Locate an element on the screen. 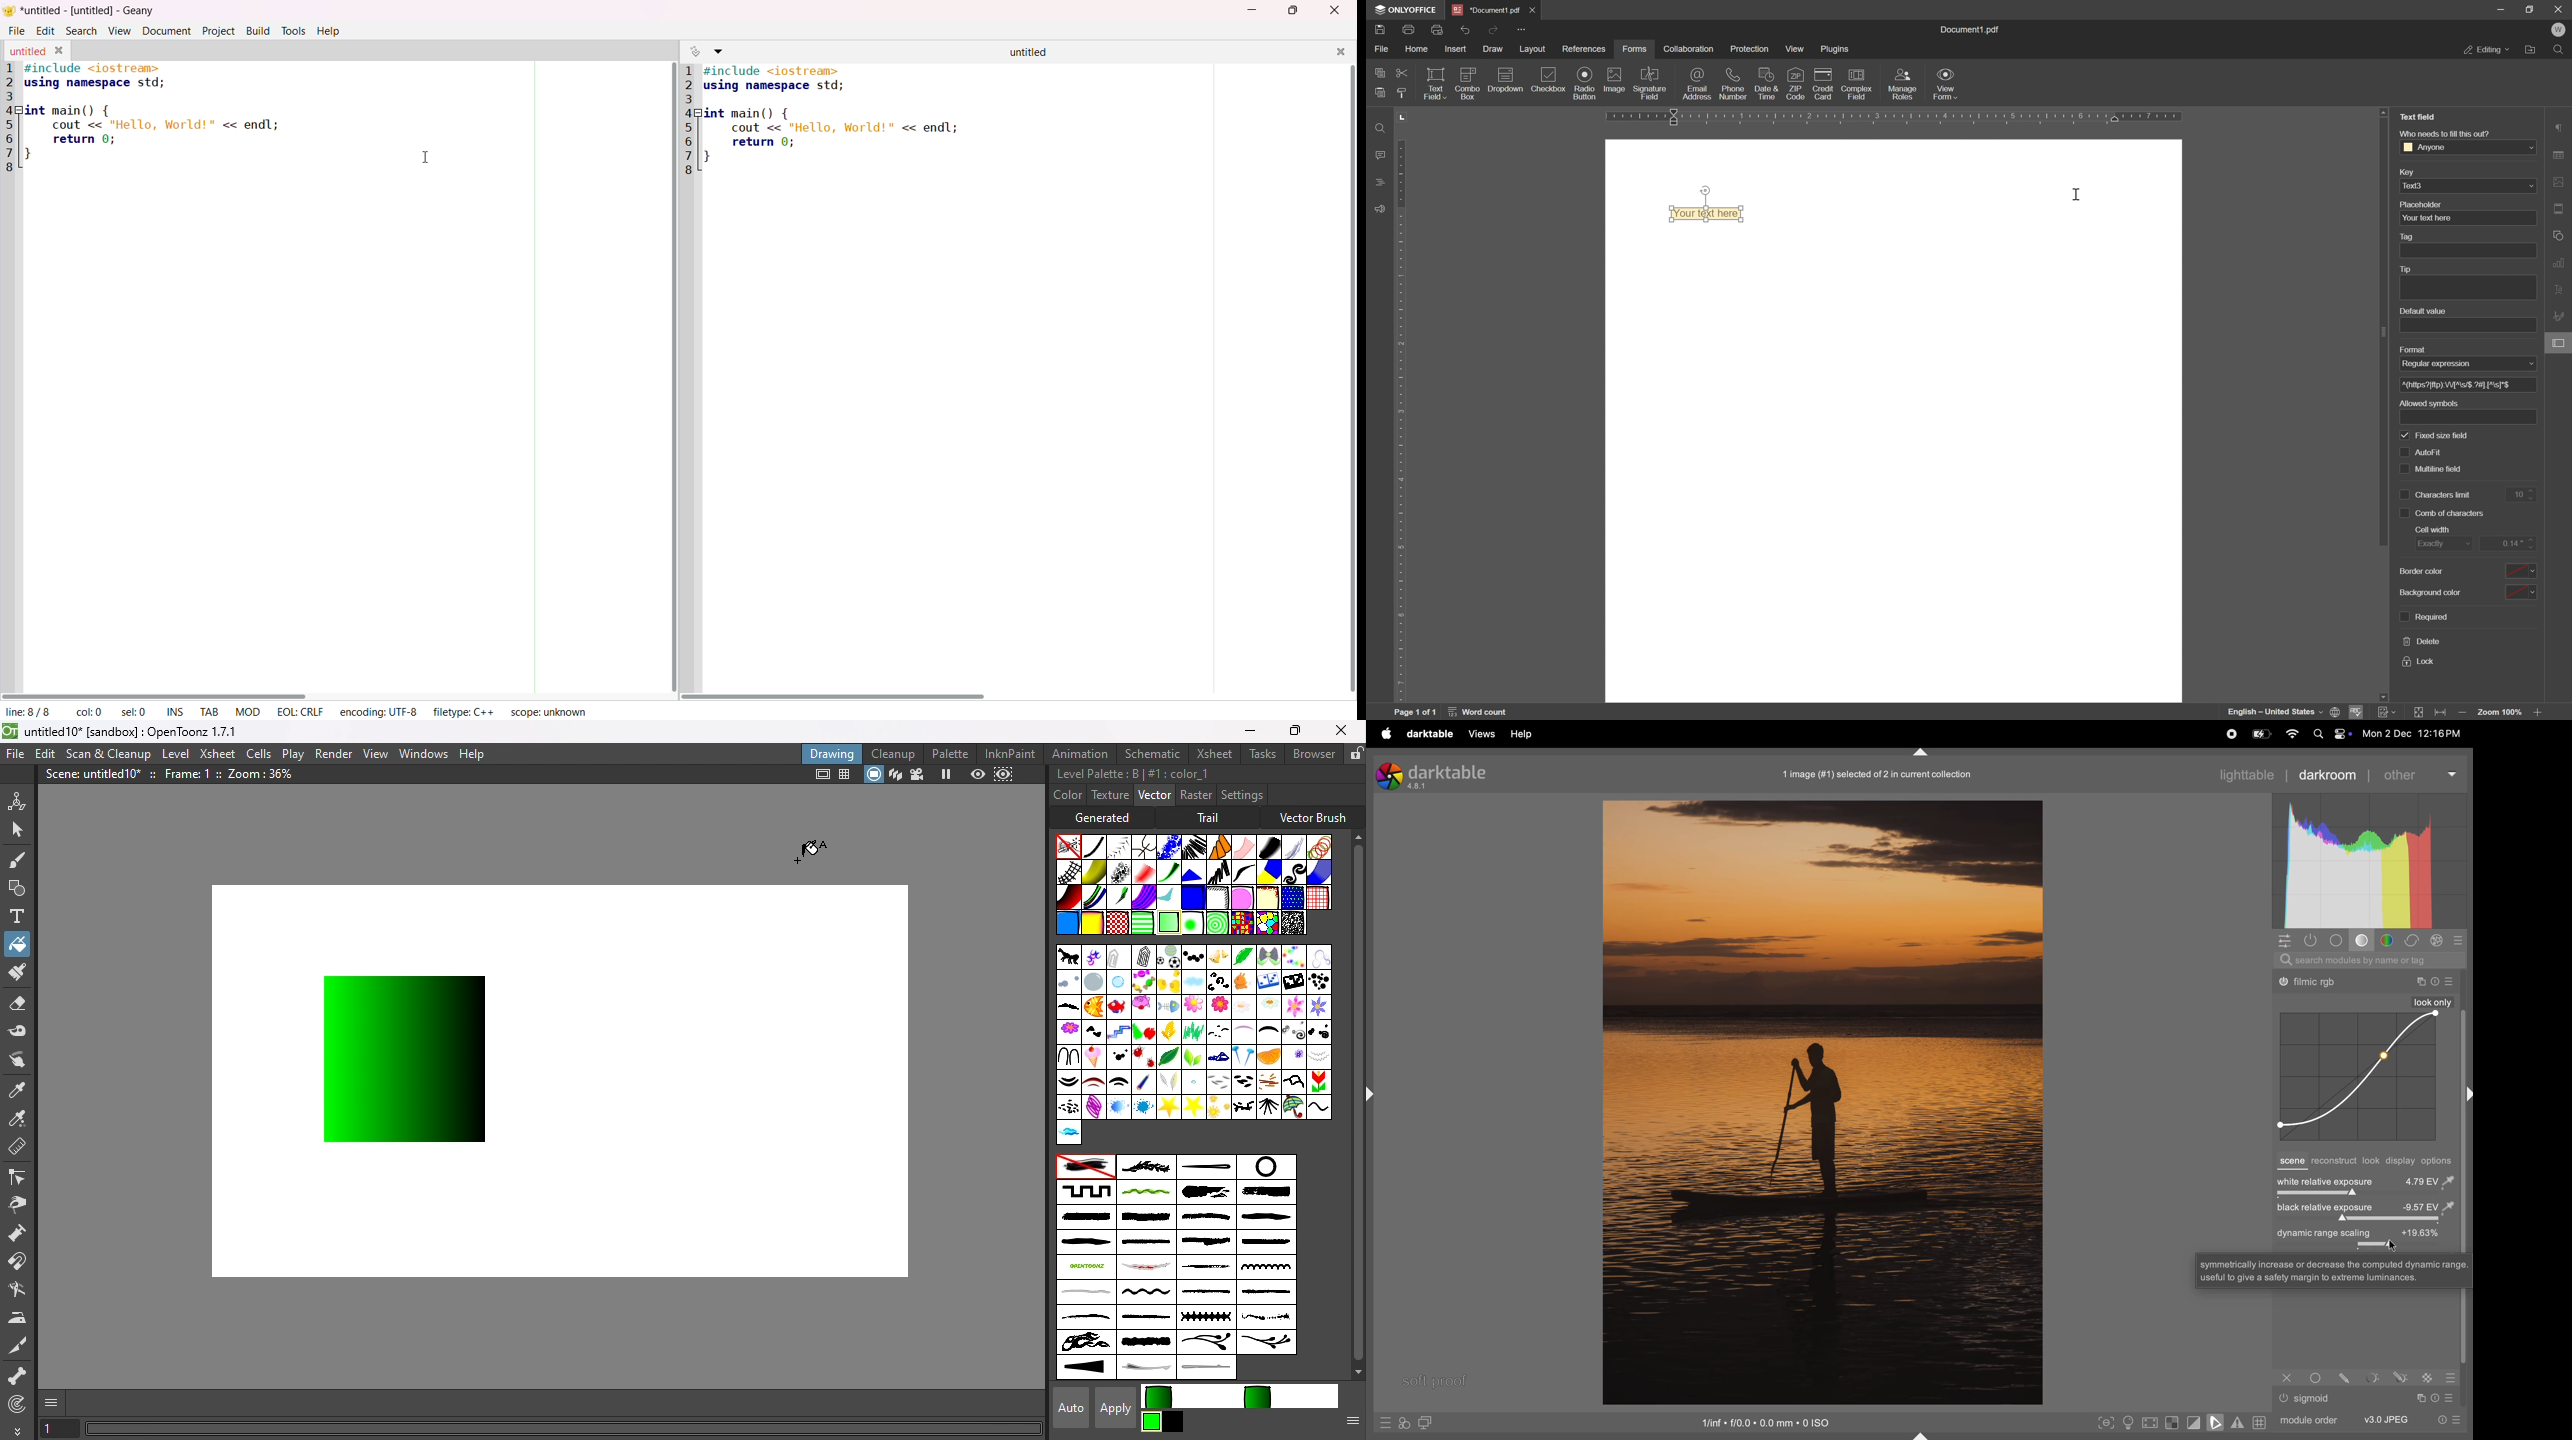 This screenshot has height=1456, width=2576. Spiral tool is located at coordinates (22, 1403).